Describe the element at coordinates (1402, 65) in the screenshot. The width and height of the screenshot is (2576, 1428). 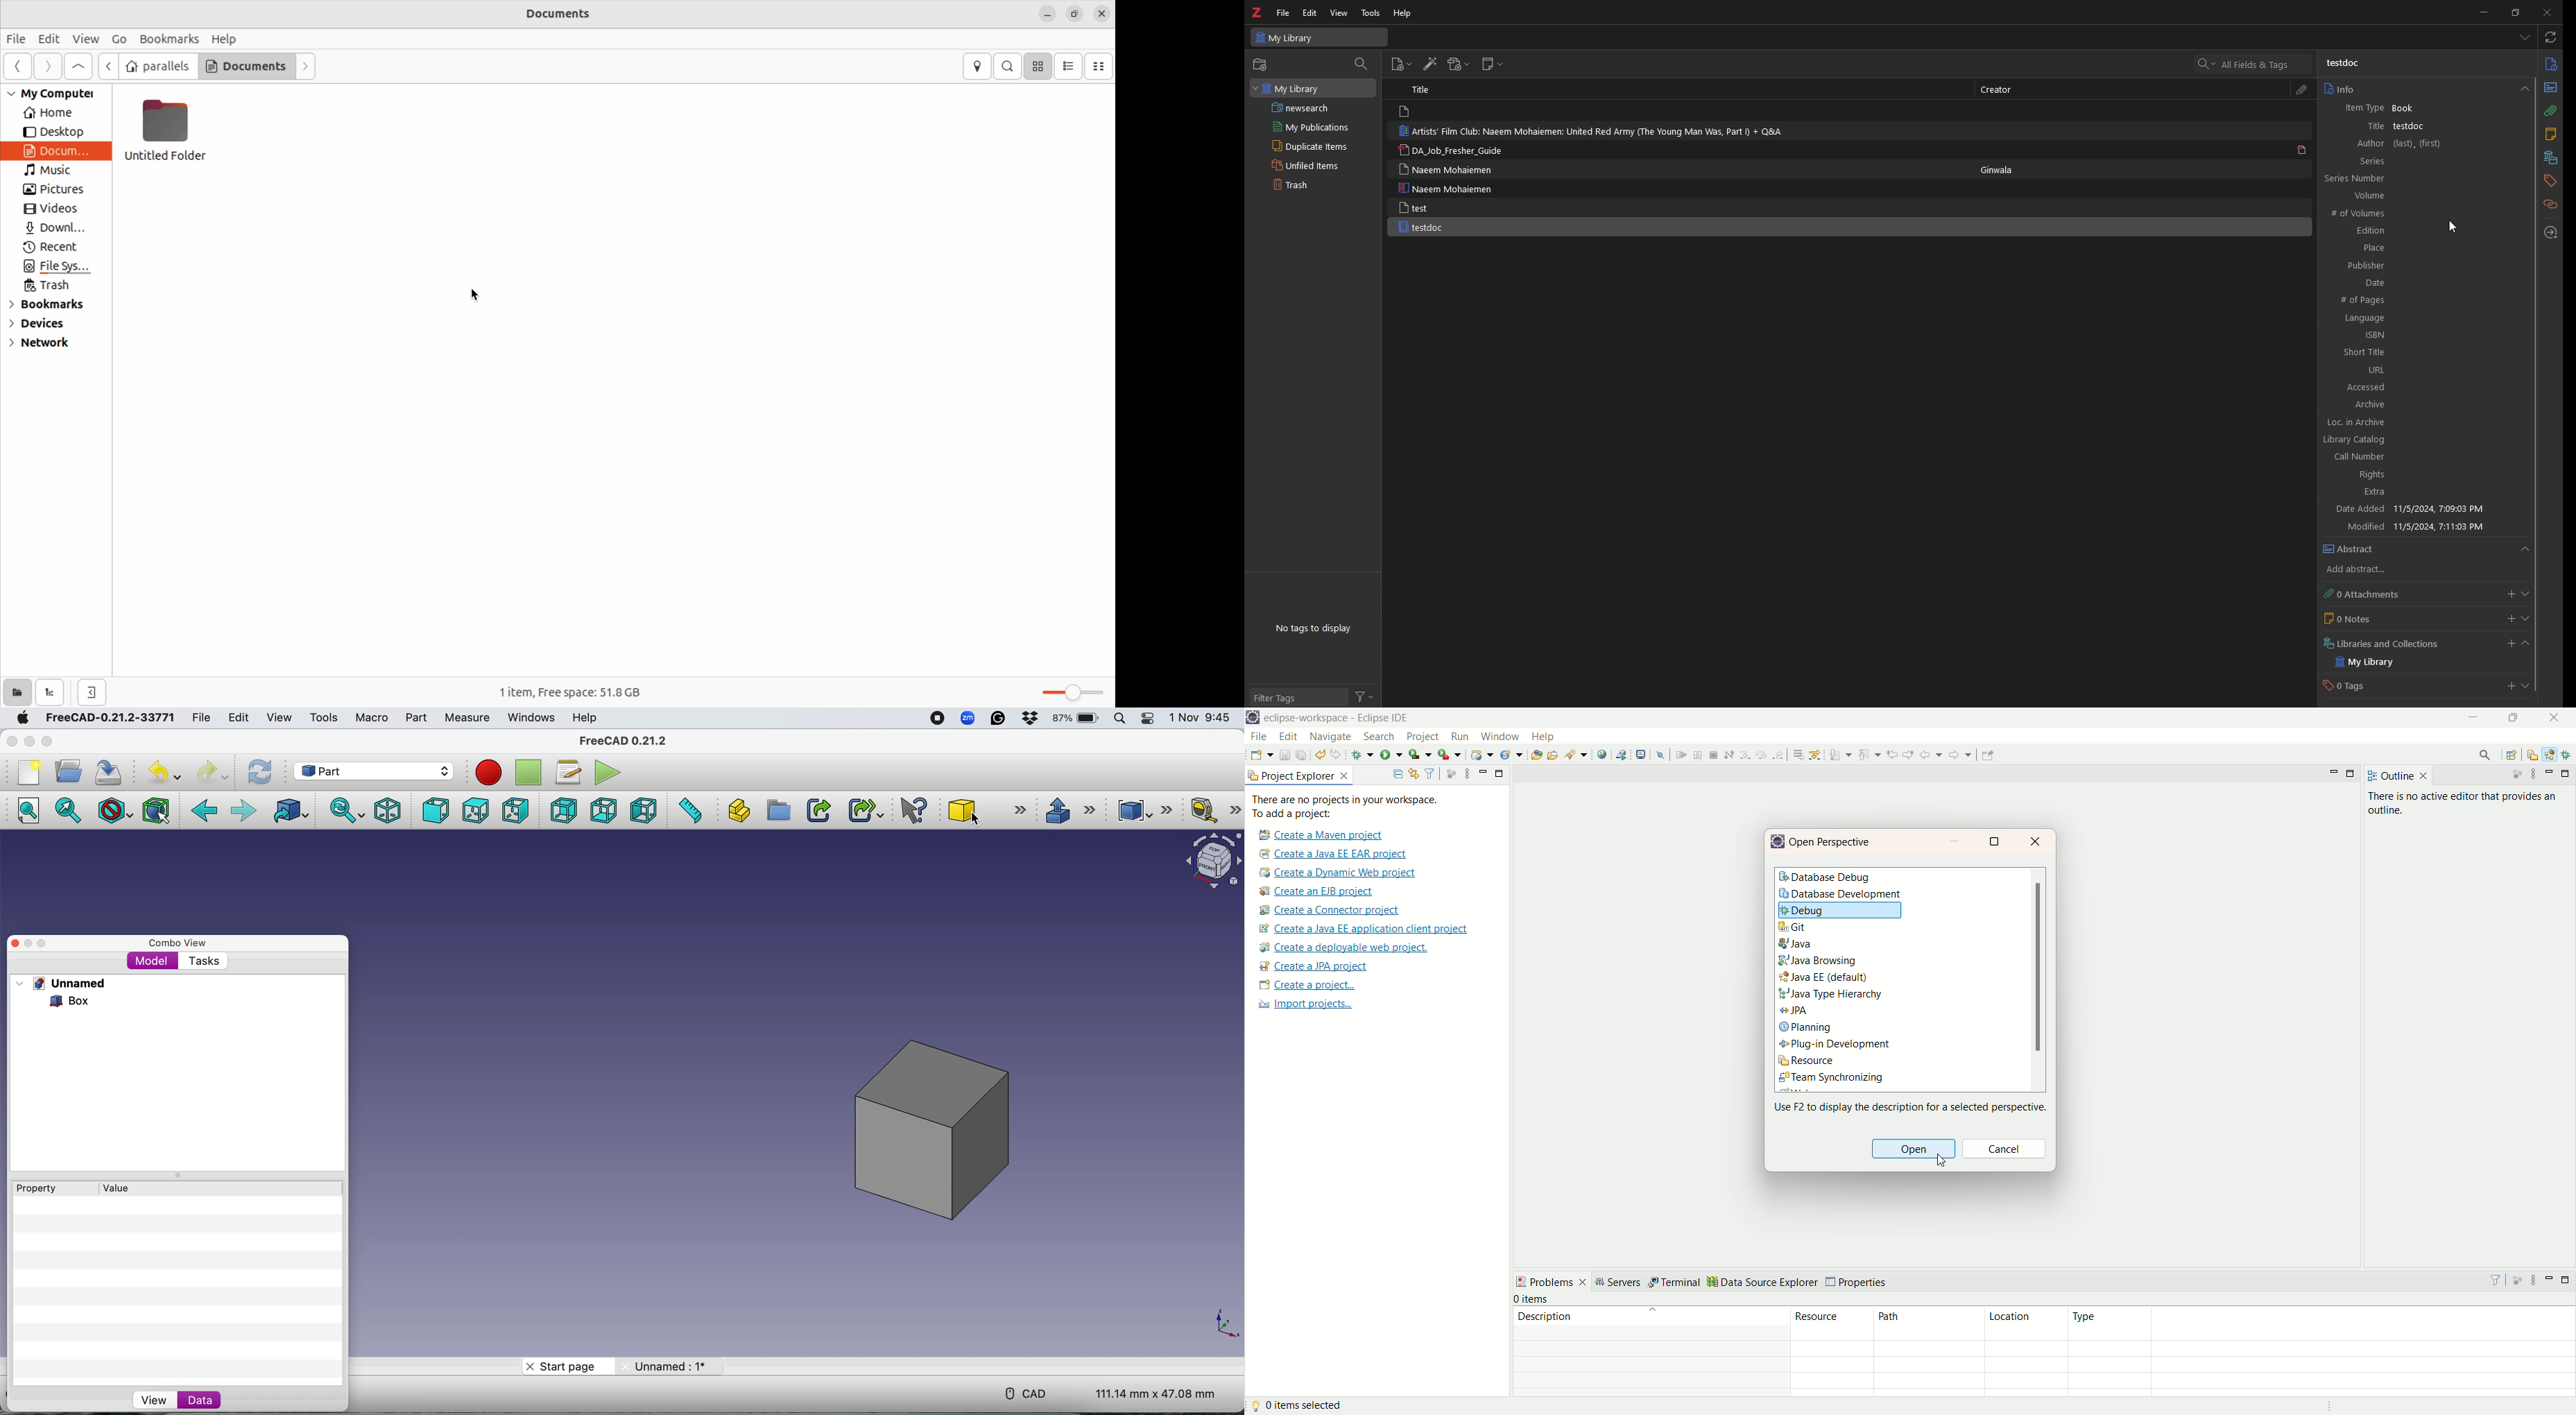
I see `add item` at that location.